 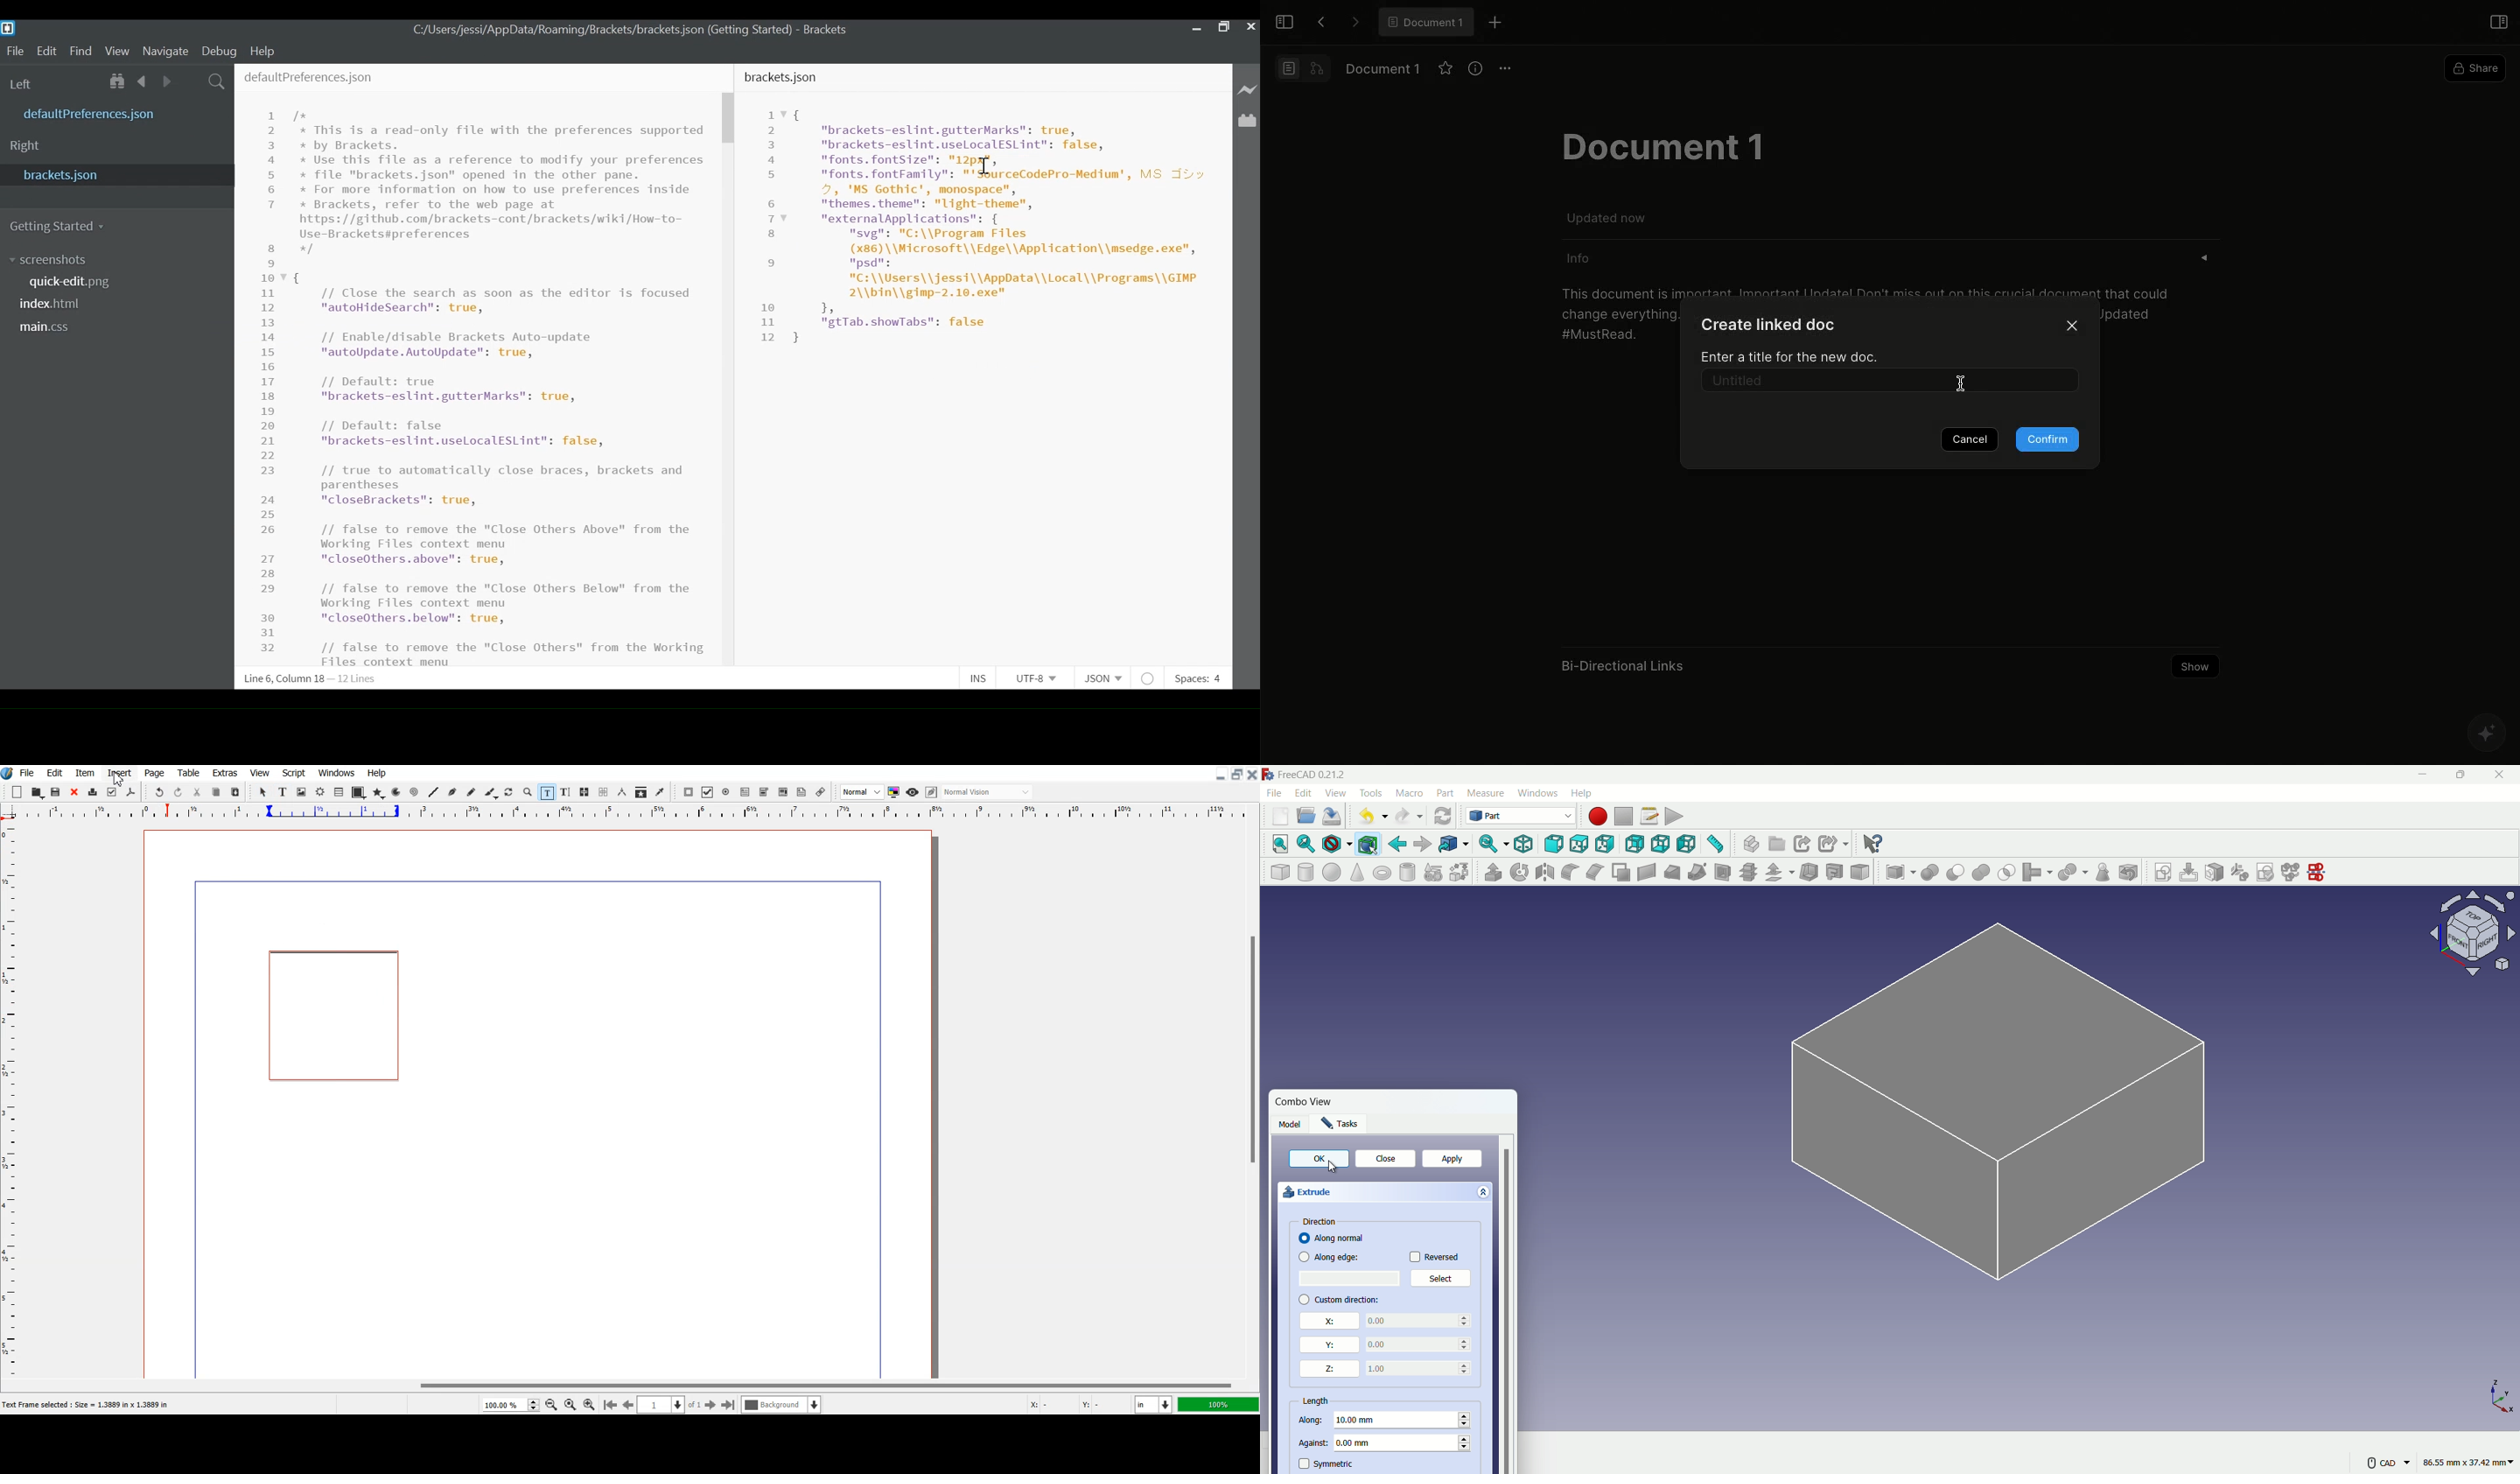 What do you see at coordinates (1454, 1159) in the screenshot?
I see `apply` at bounding box center [1454, 1159].